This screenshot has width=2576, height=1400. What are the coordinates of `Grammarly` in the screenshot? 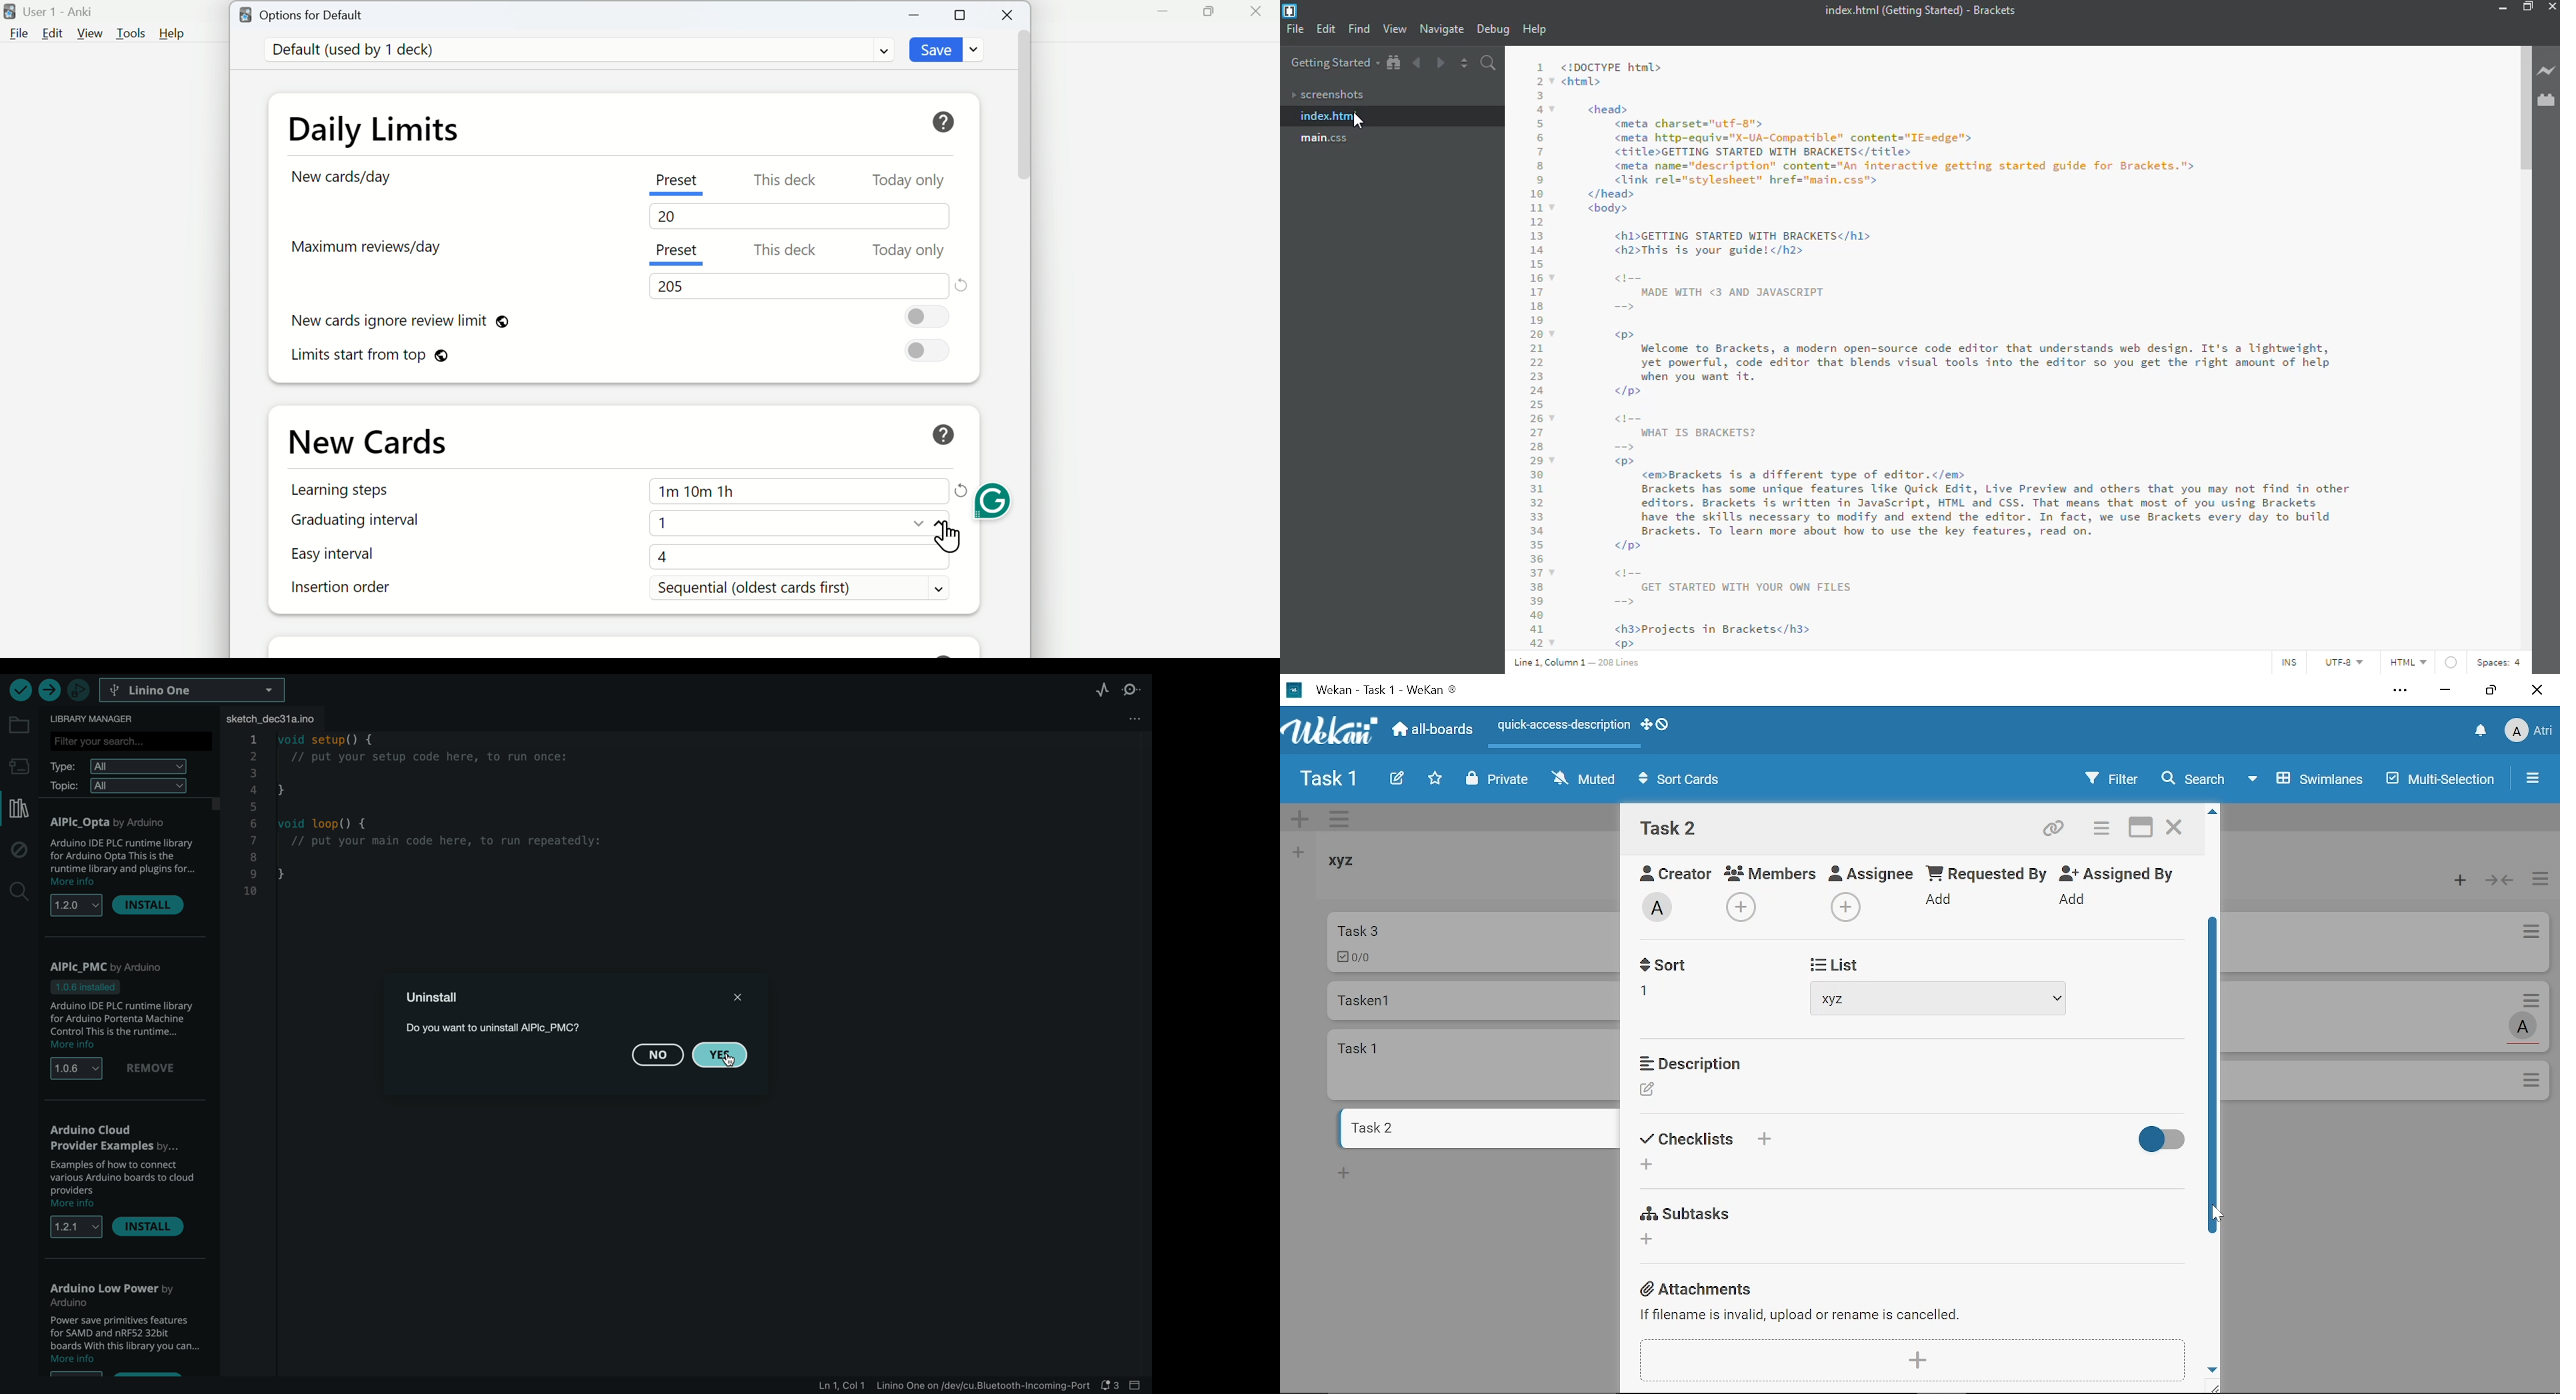 It's located at (997, 502).